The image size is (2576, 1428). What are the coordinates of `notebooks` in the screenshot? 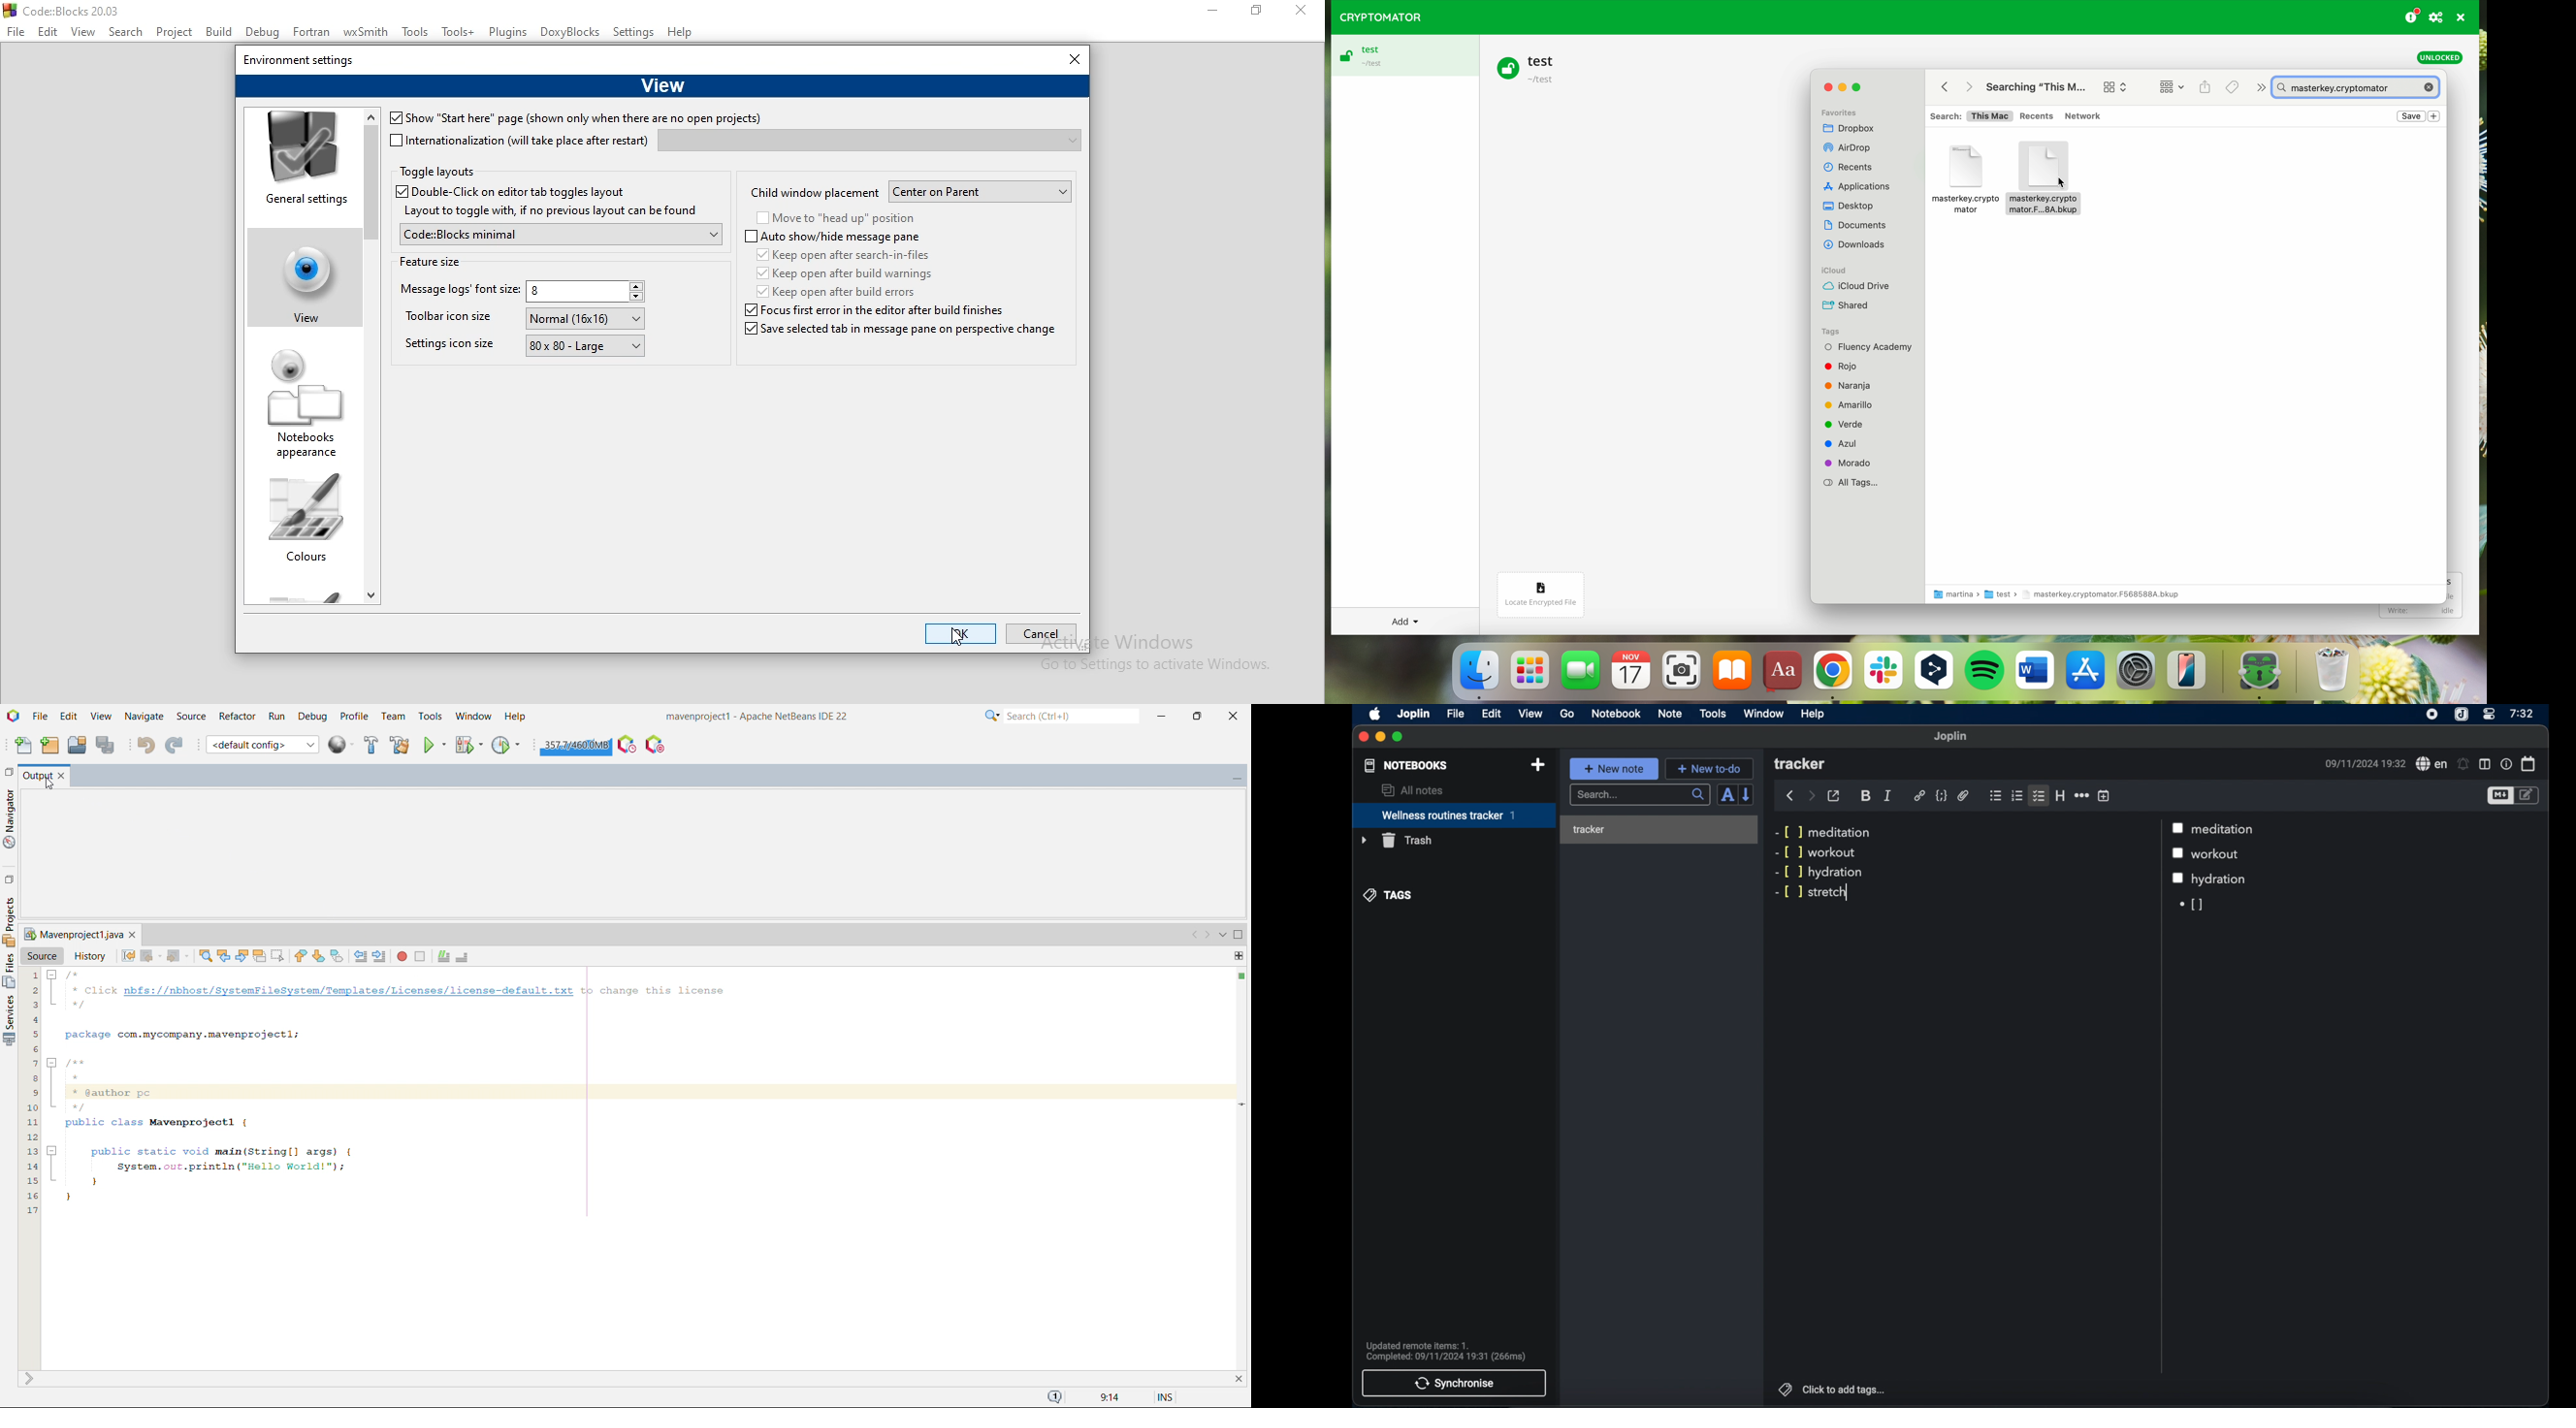 It's located at (1406, 765).